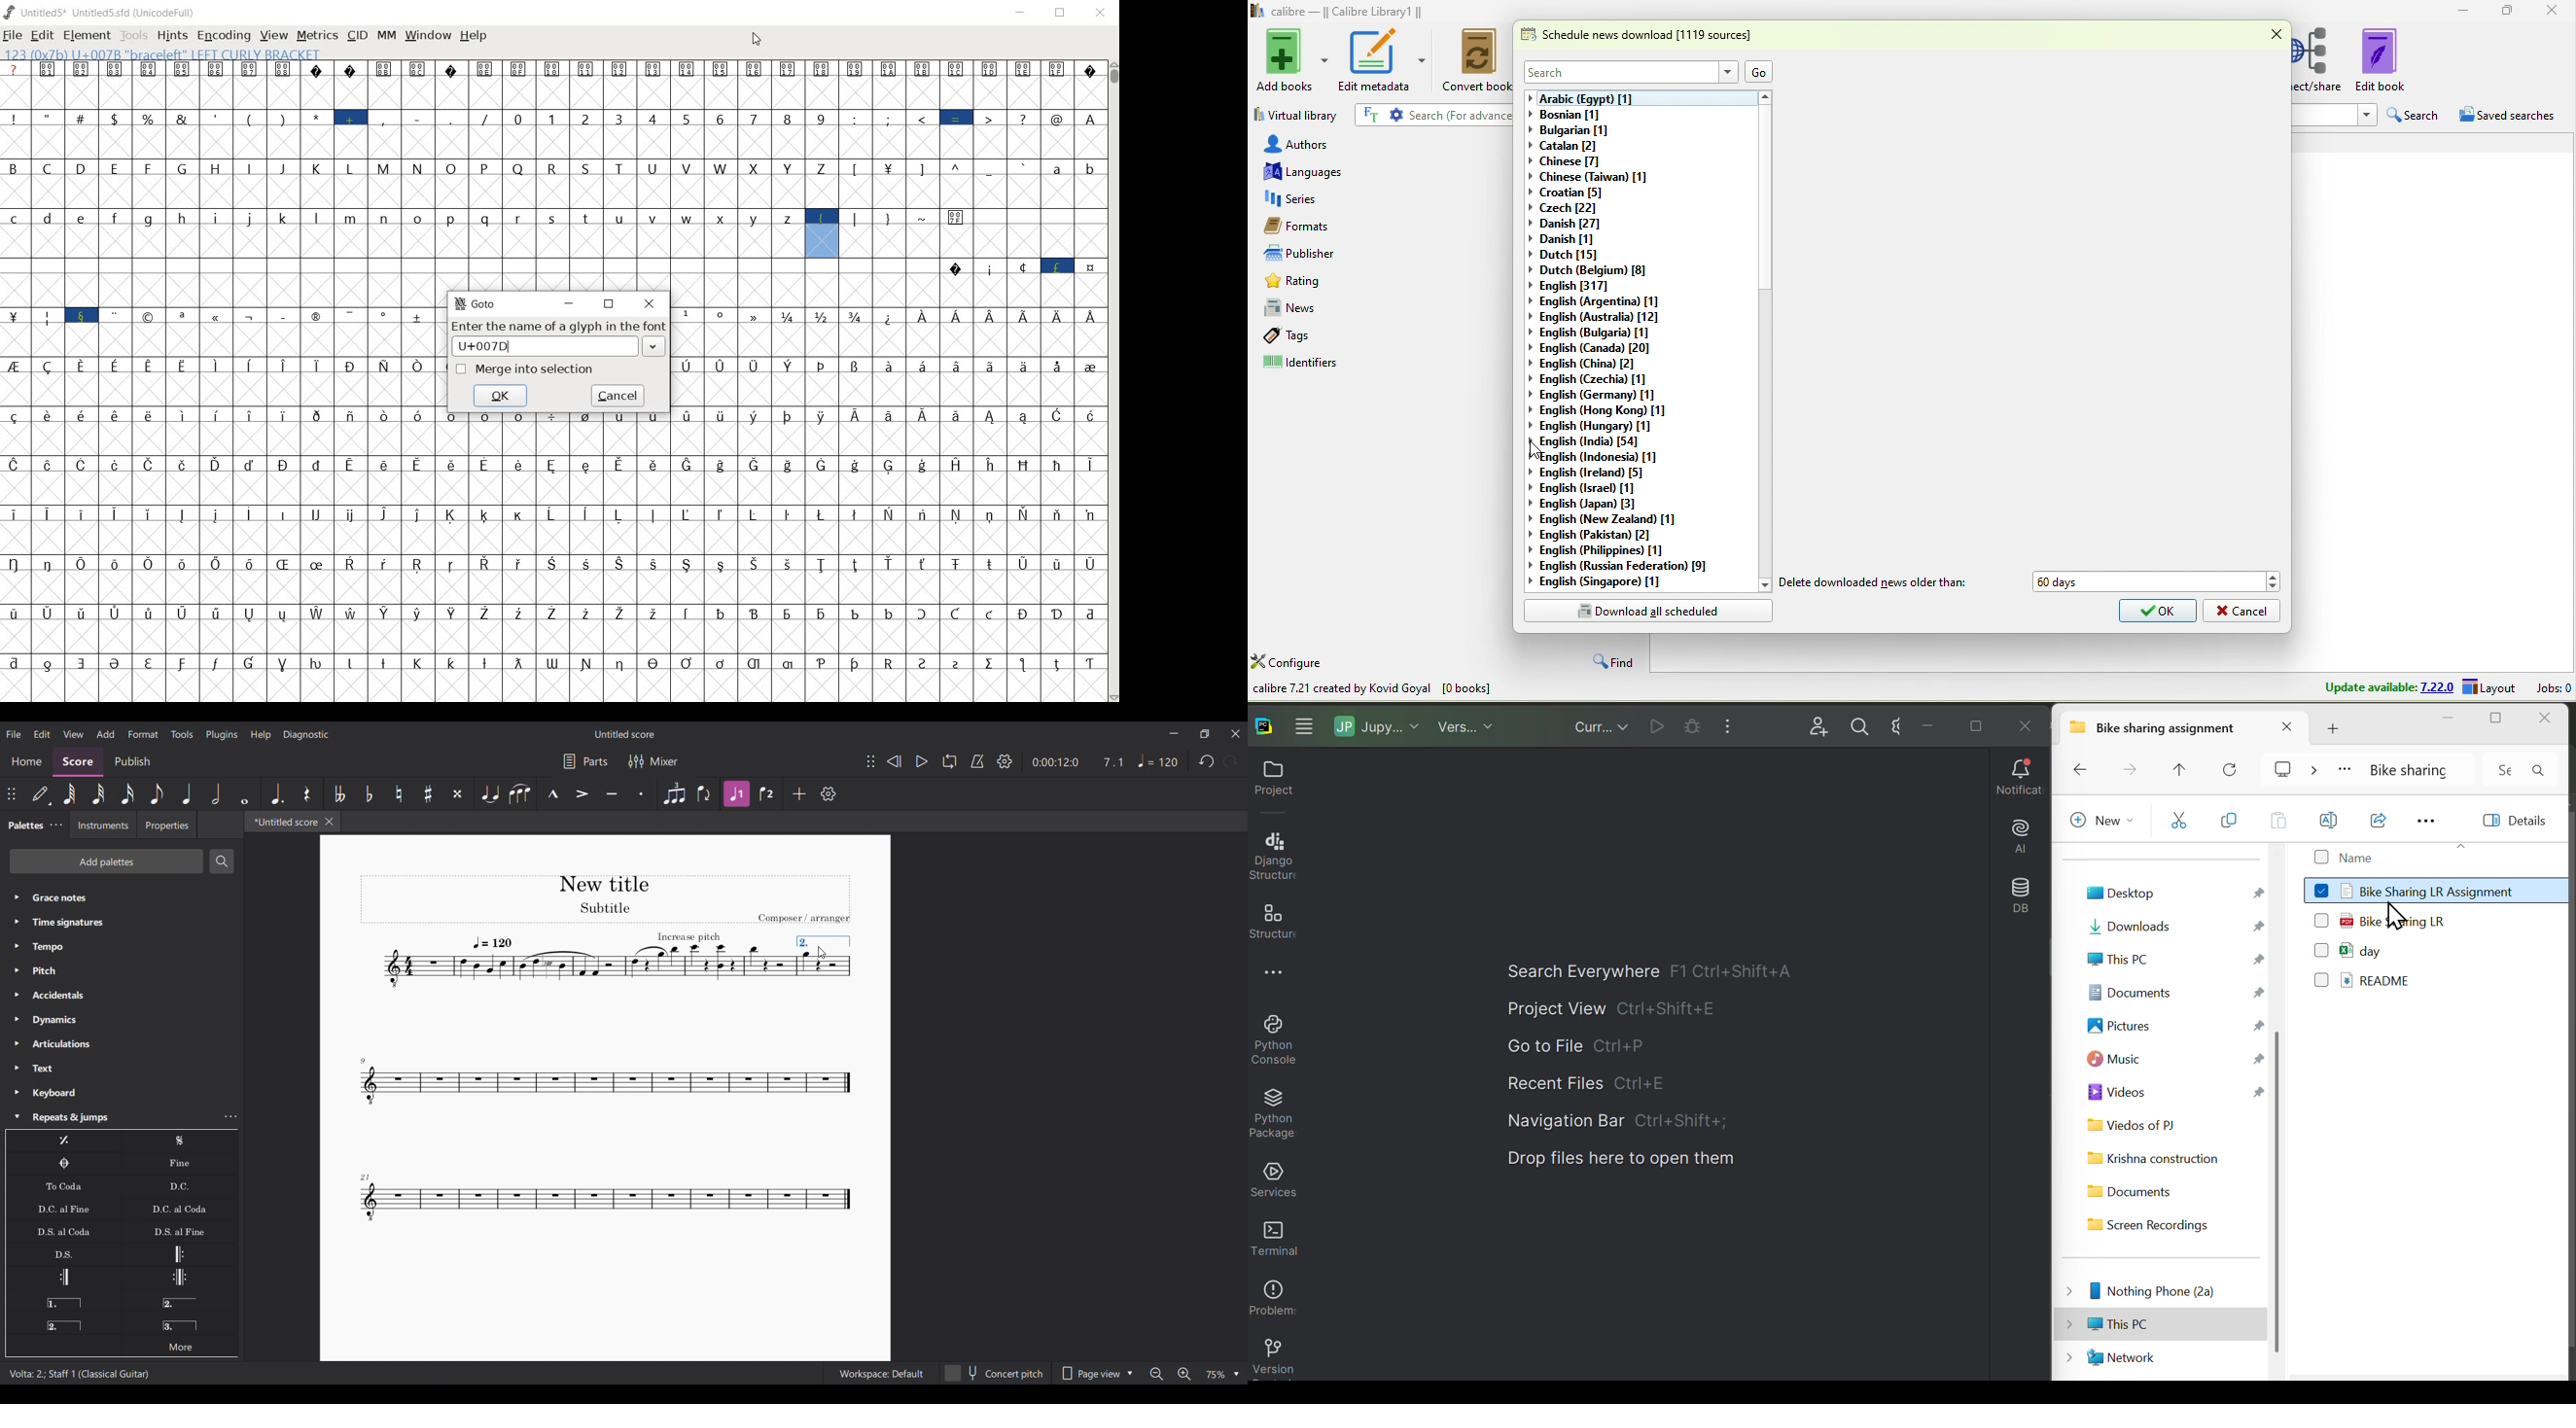 This screenshot has height=1428, width=2576. What do you see at coordinates (244, 794) in the screenshot?
I see `Whole note` at bounding box center [244, 794].